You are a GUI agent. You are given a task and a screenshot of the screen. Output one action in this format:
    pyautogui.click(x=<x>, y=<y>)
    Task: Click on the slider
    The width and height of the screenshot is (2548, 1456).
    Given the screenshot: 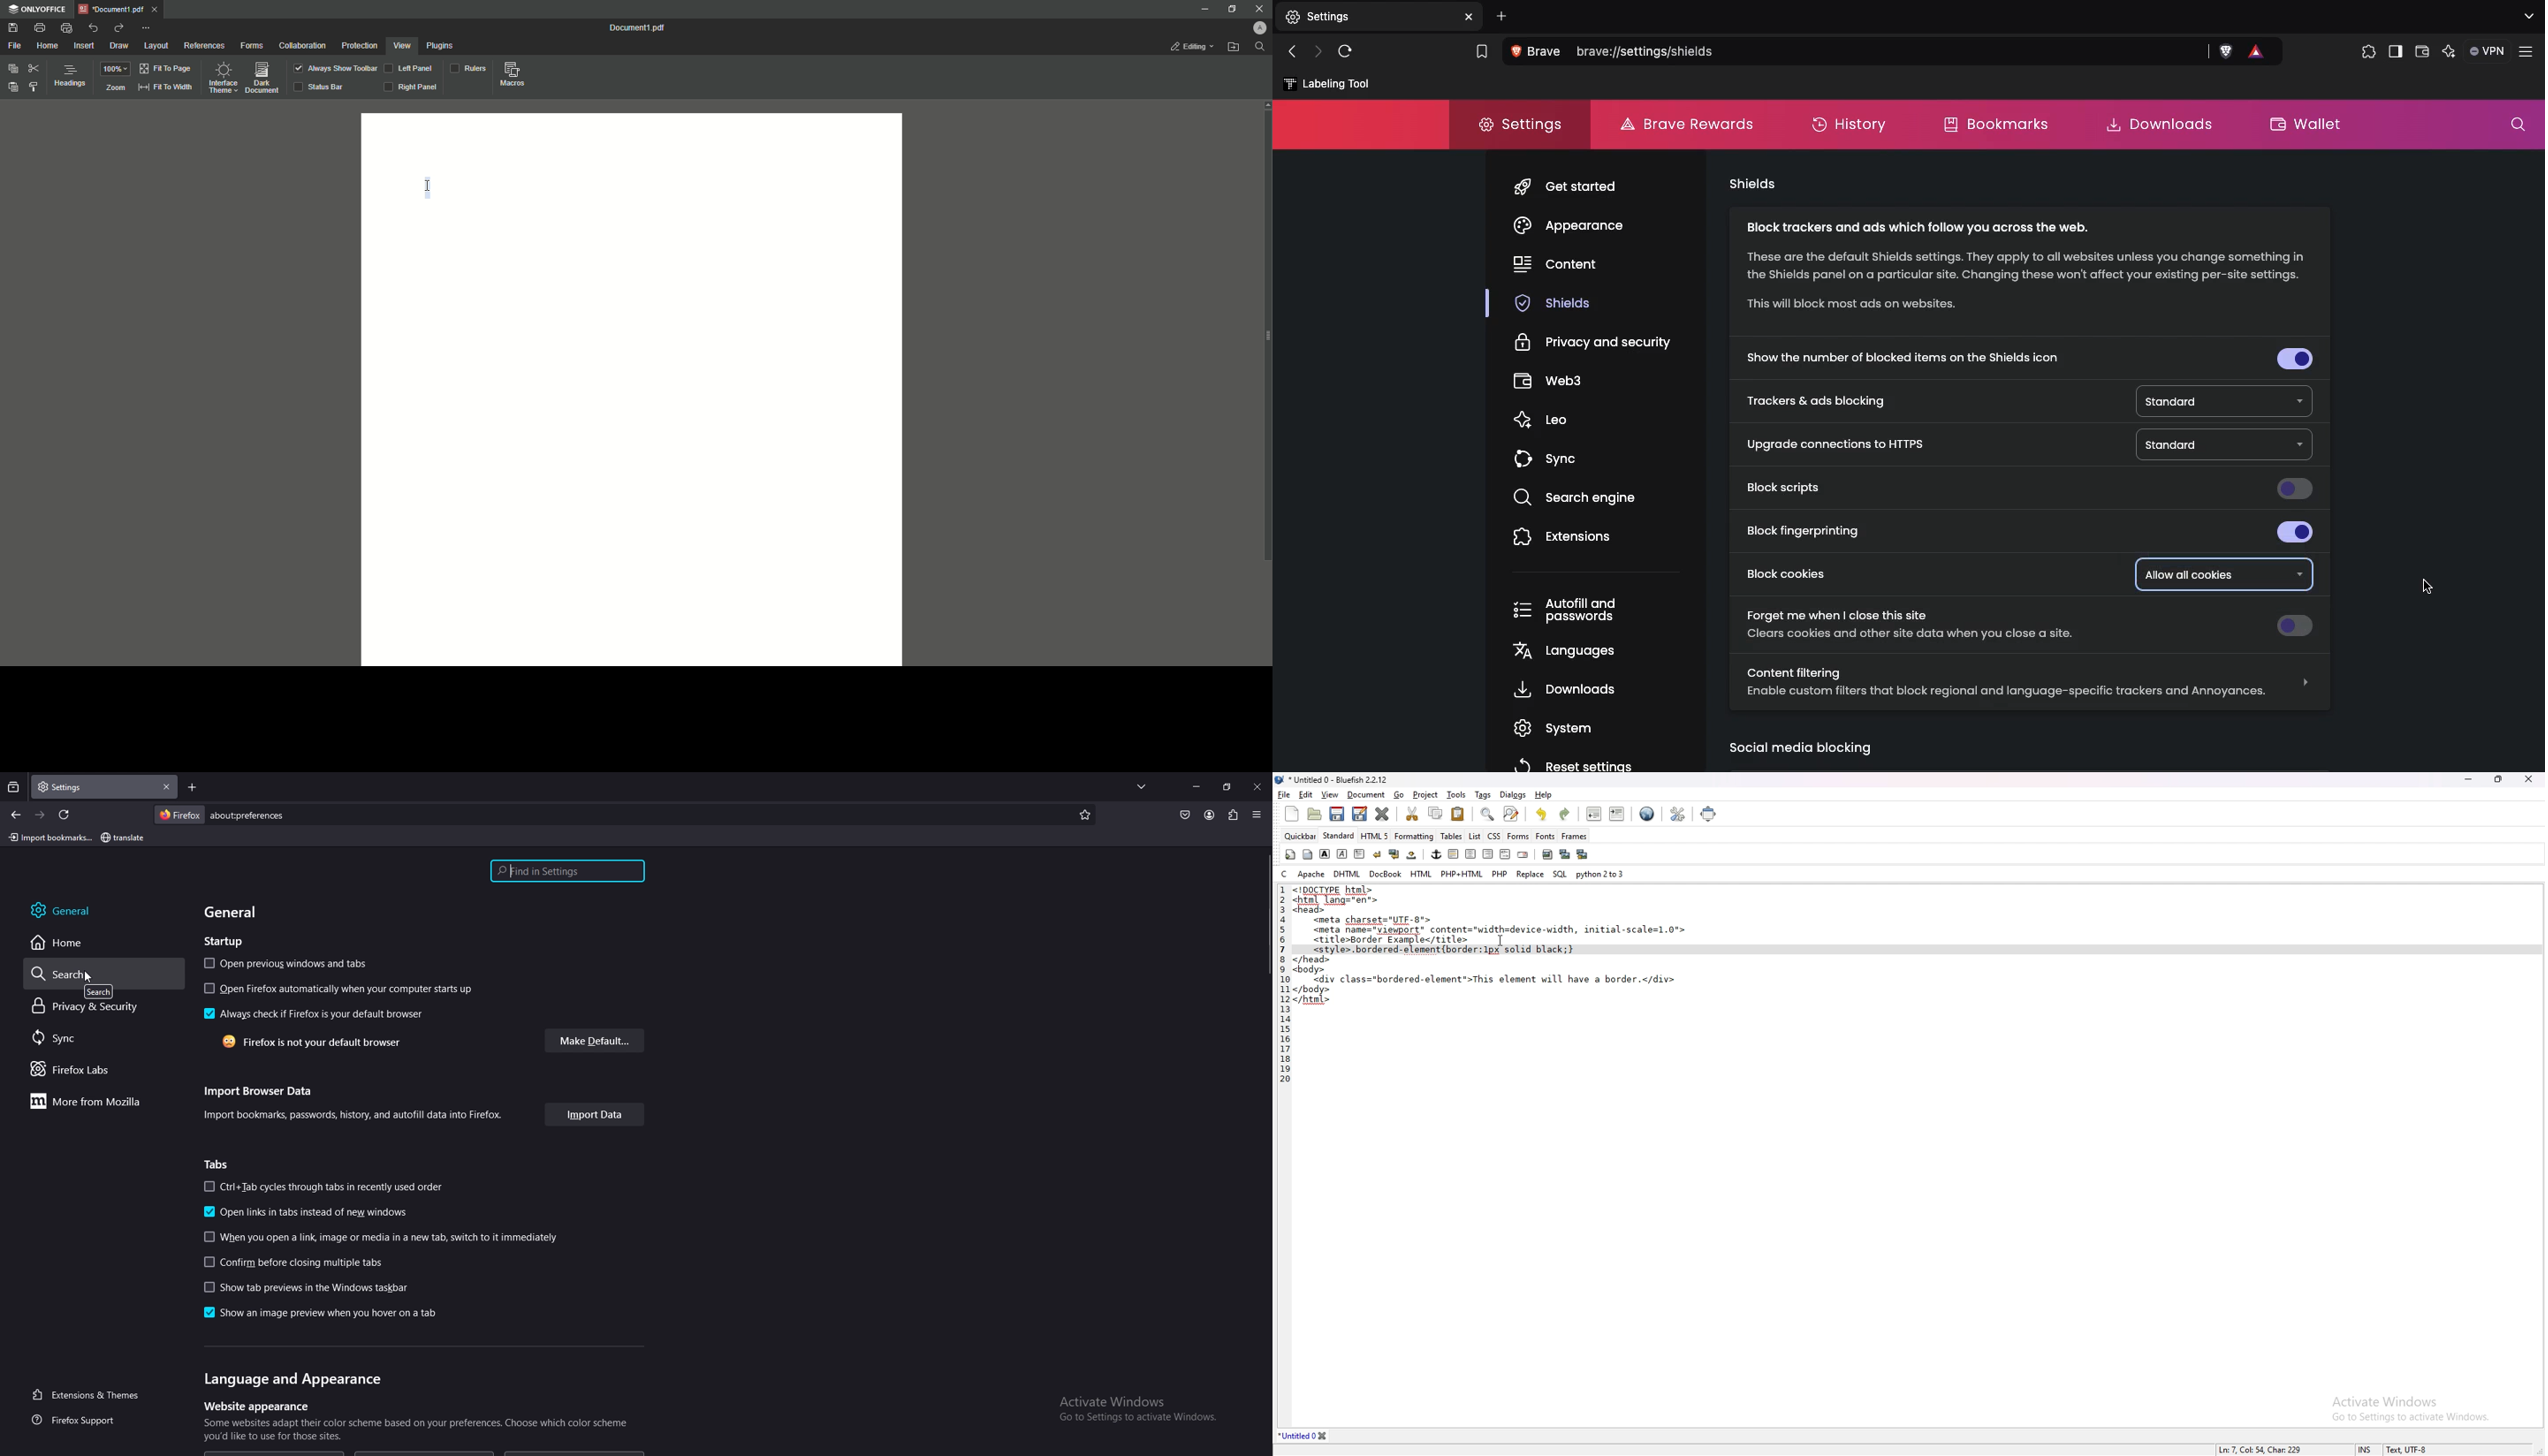 What is the action you would take?
    pyautogui.click(x=1263, y=333)
    